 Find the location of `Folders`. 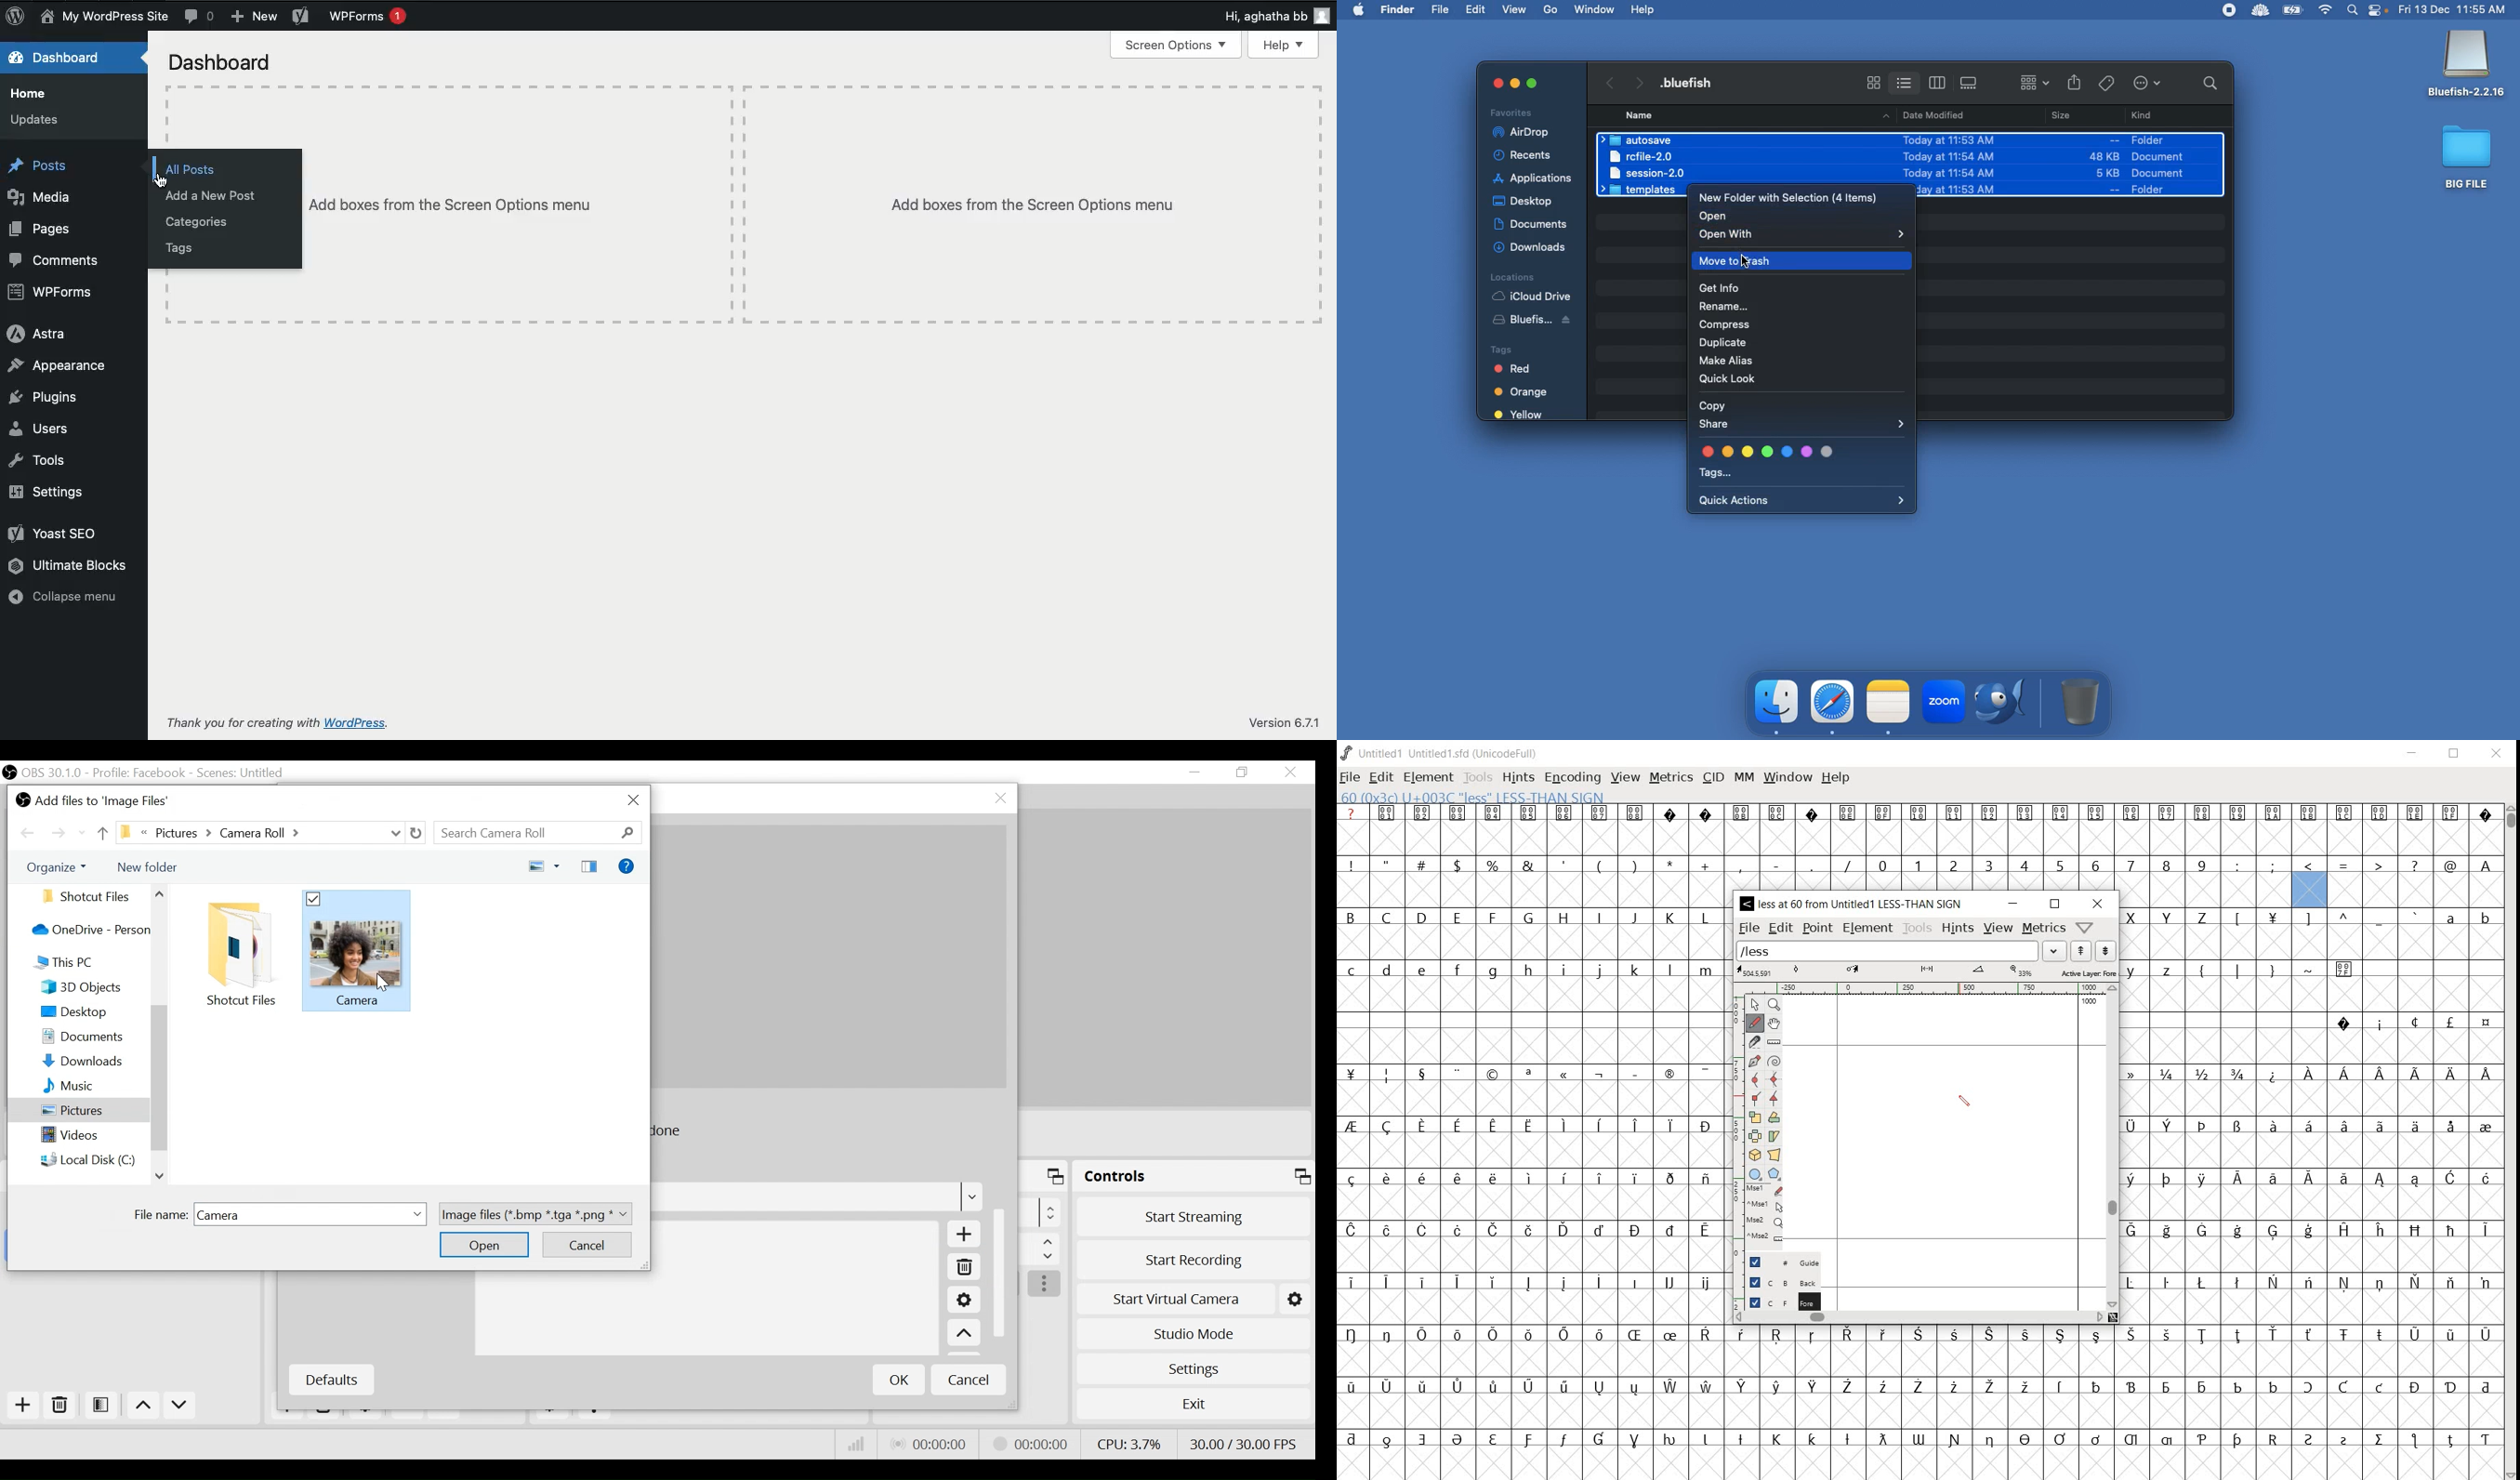

Folders is located at coordinates (1643, 191).